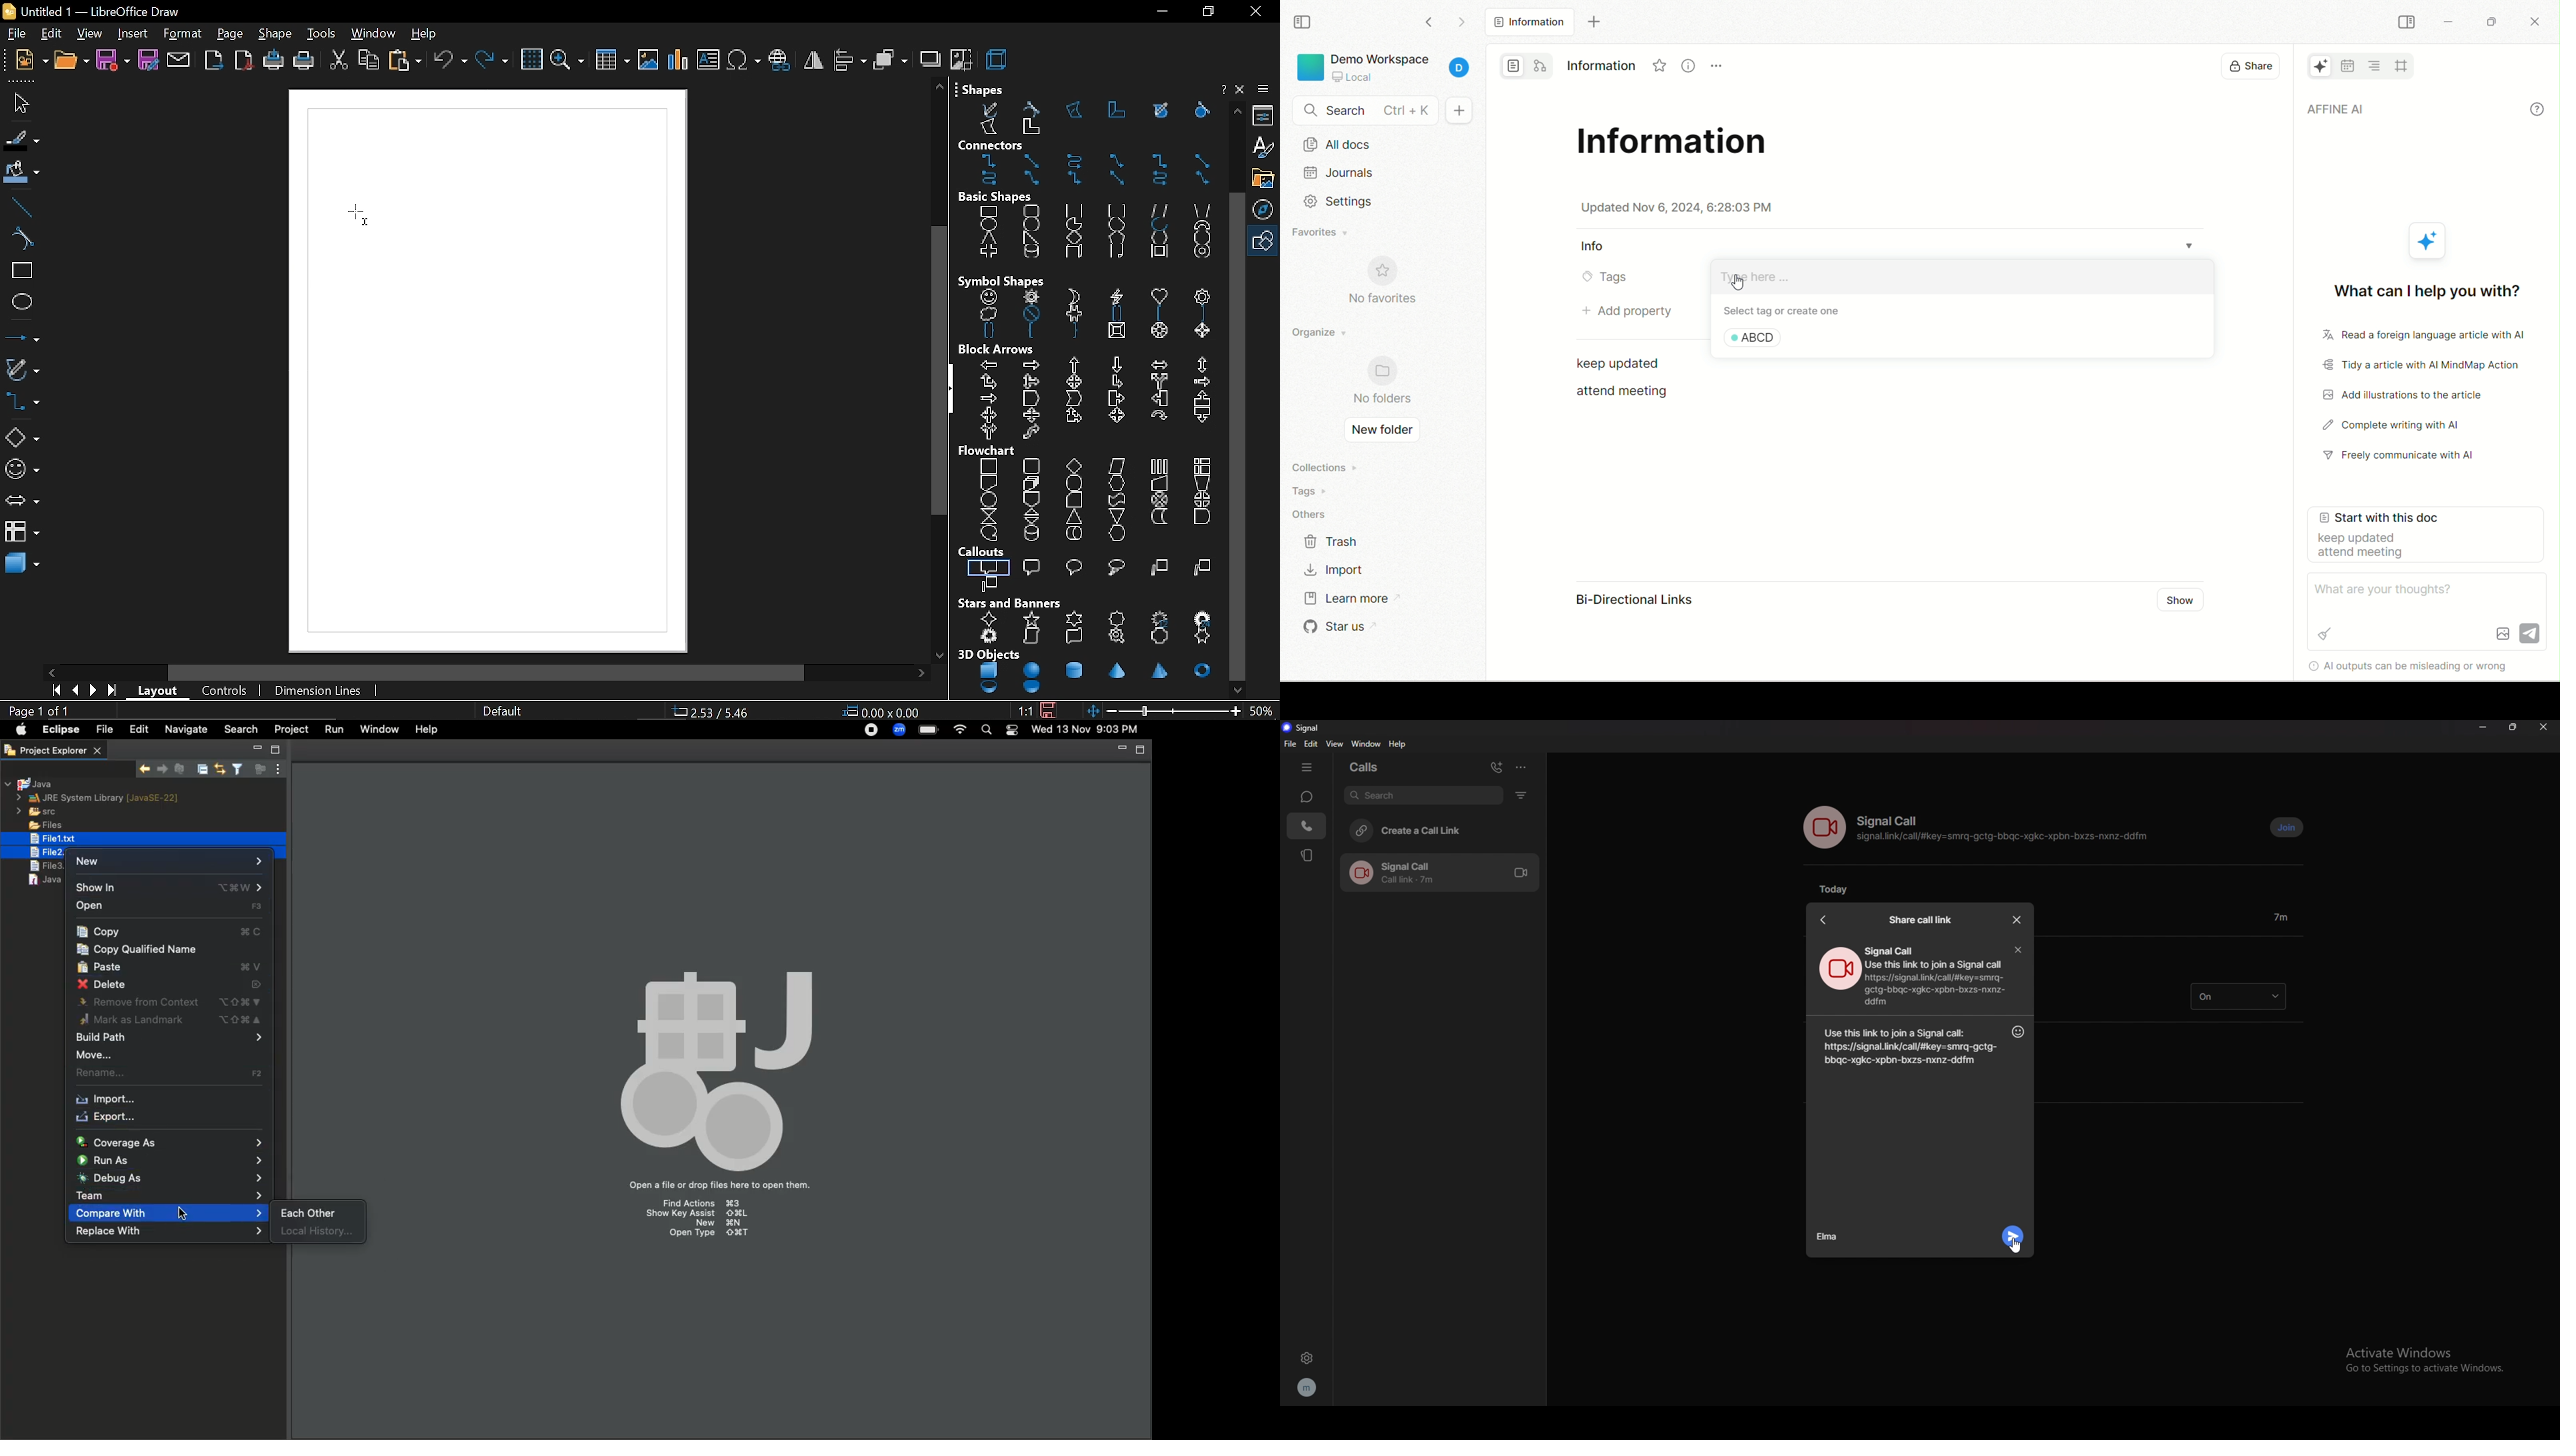  Describe the element at coordinates (1119, 638) in the screenshot. I see `signet` at that location.